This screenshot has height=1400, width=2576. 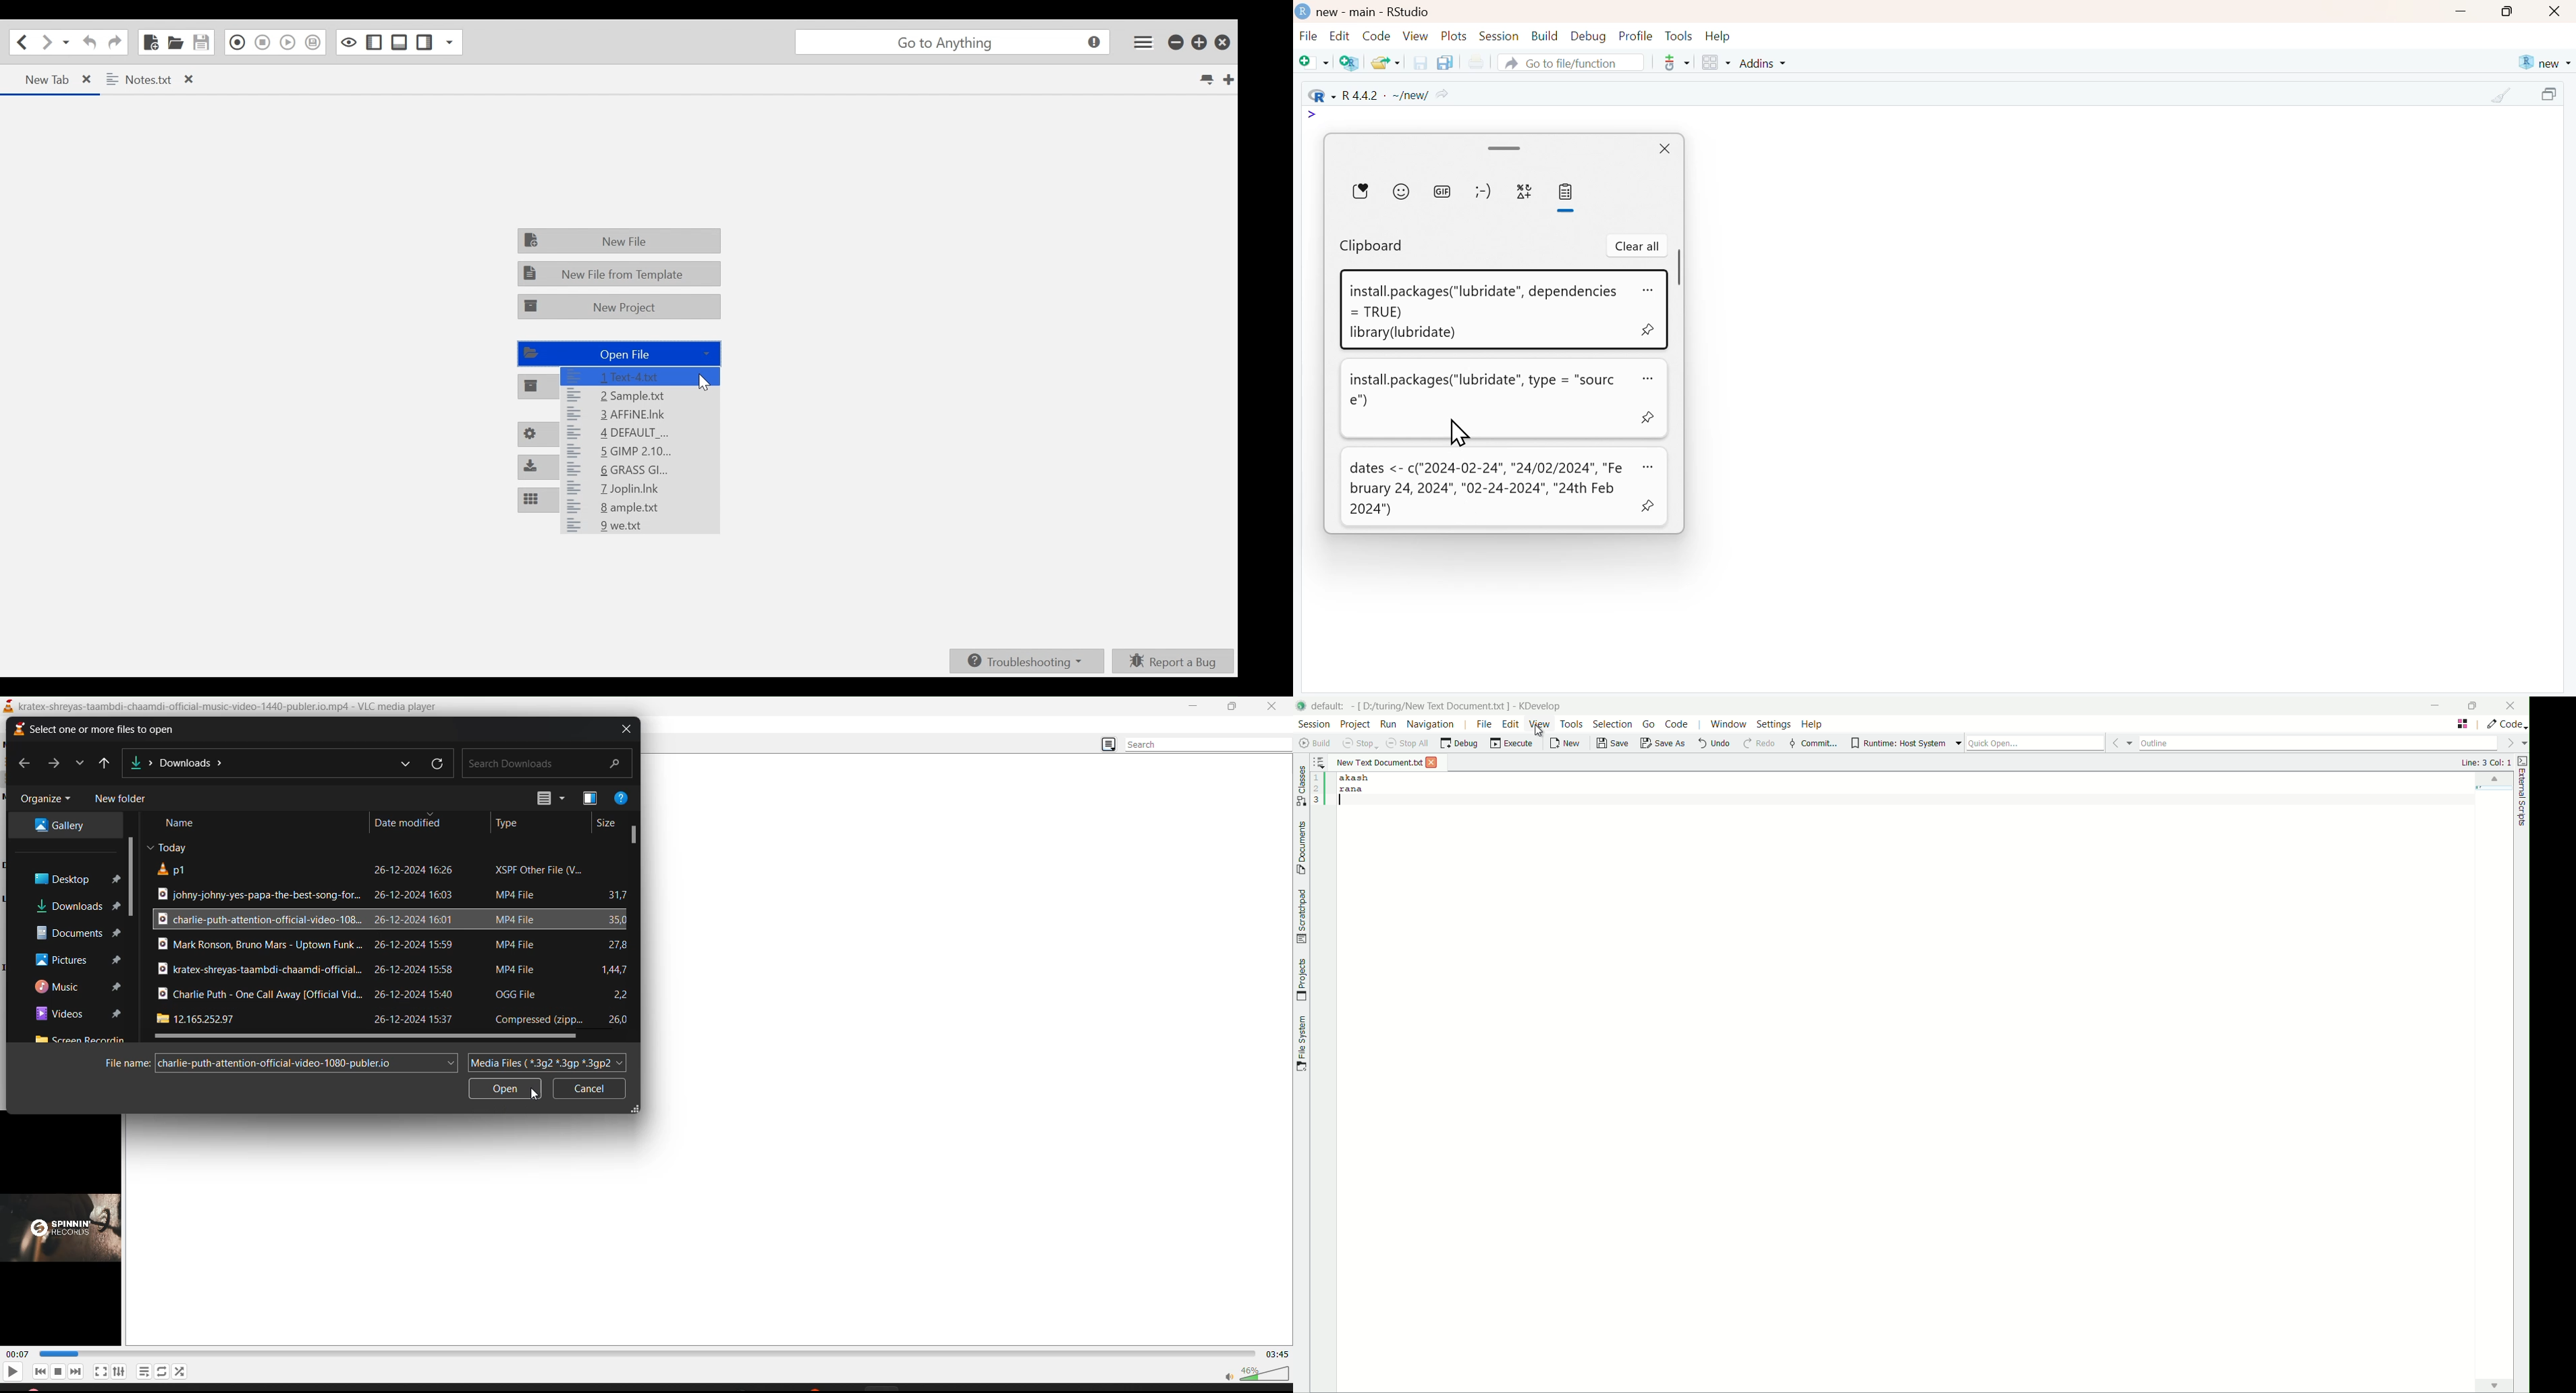 I want to click on music, so click(x=77, y=987).